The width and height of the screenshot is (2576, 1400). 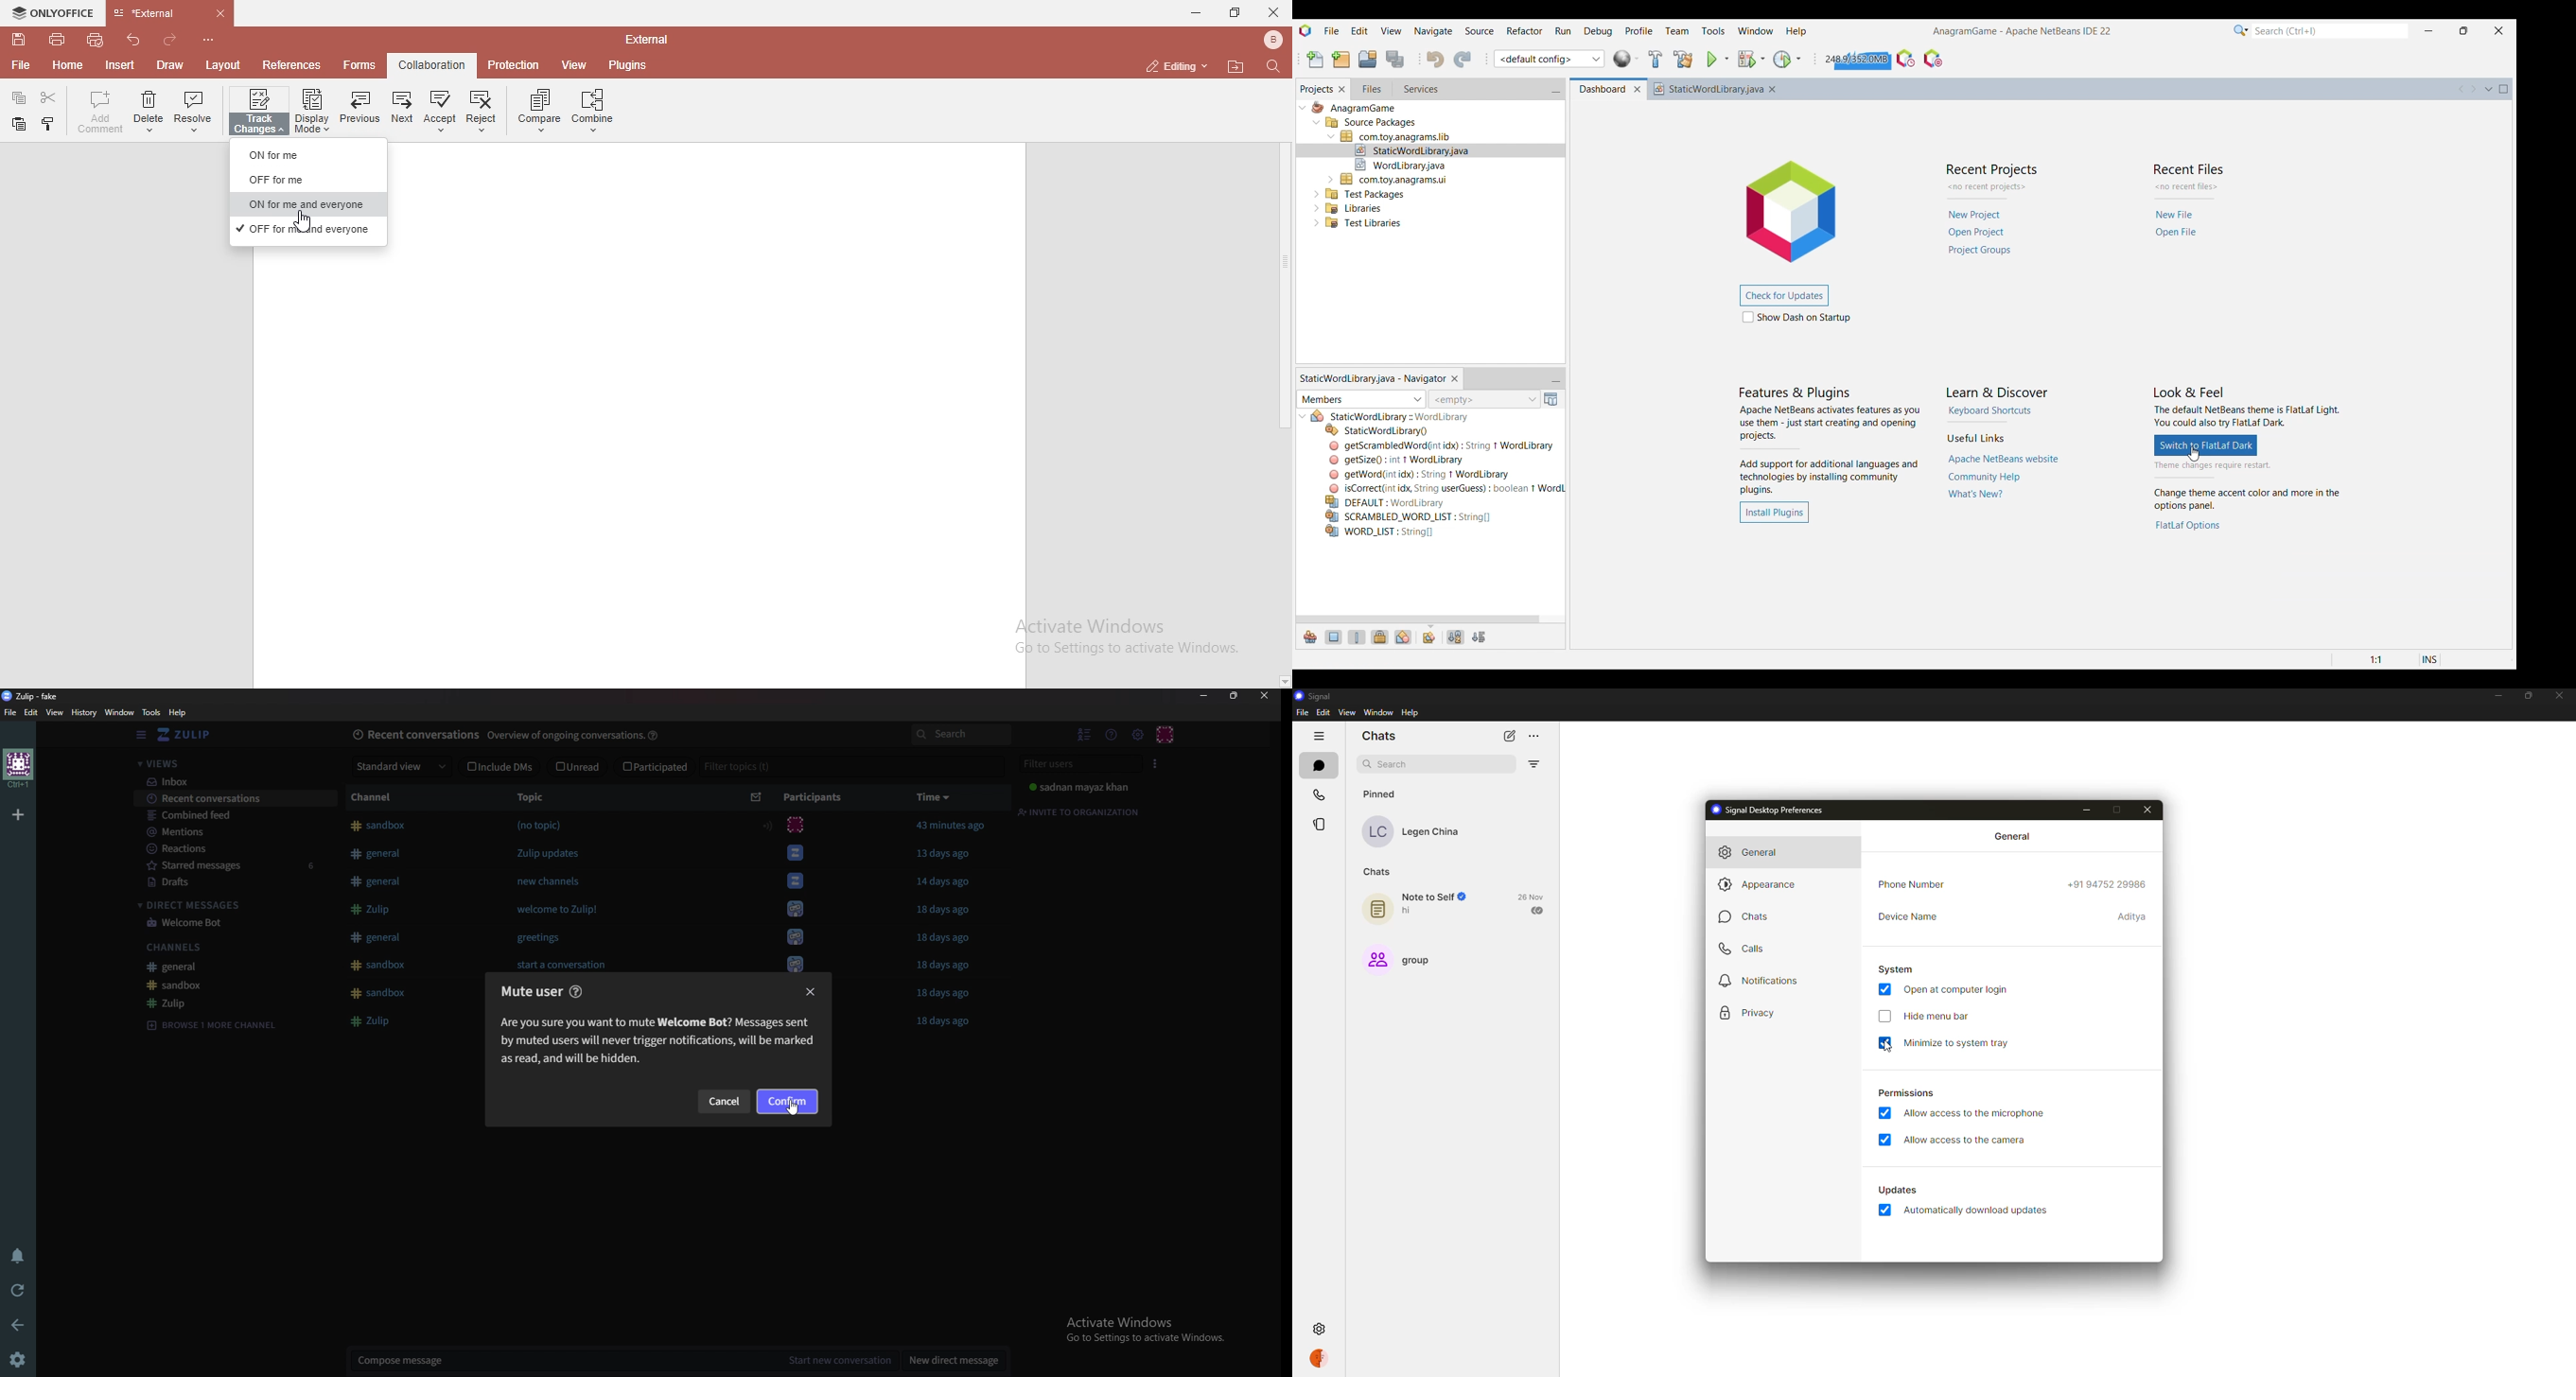 I want to click on Participated, so click(x=653, y=767).